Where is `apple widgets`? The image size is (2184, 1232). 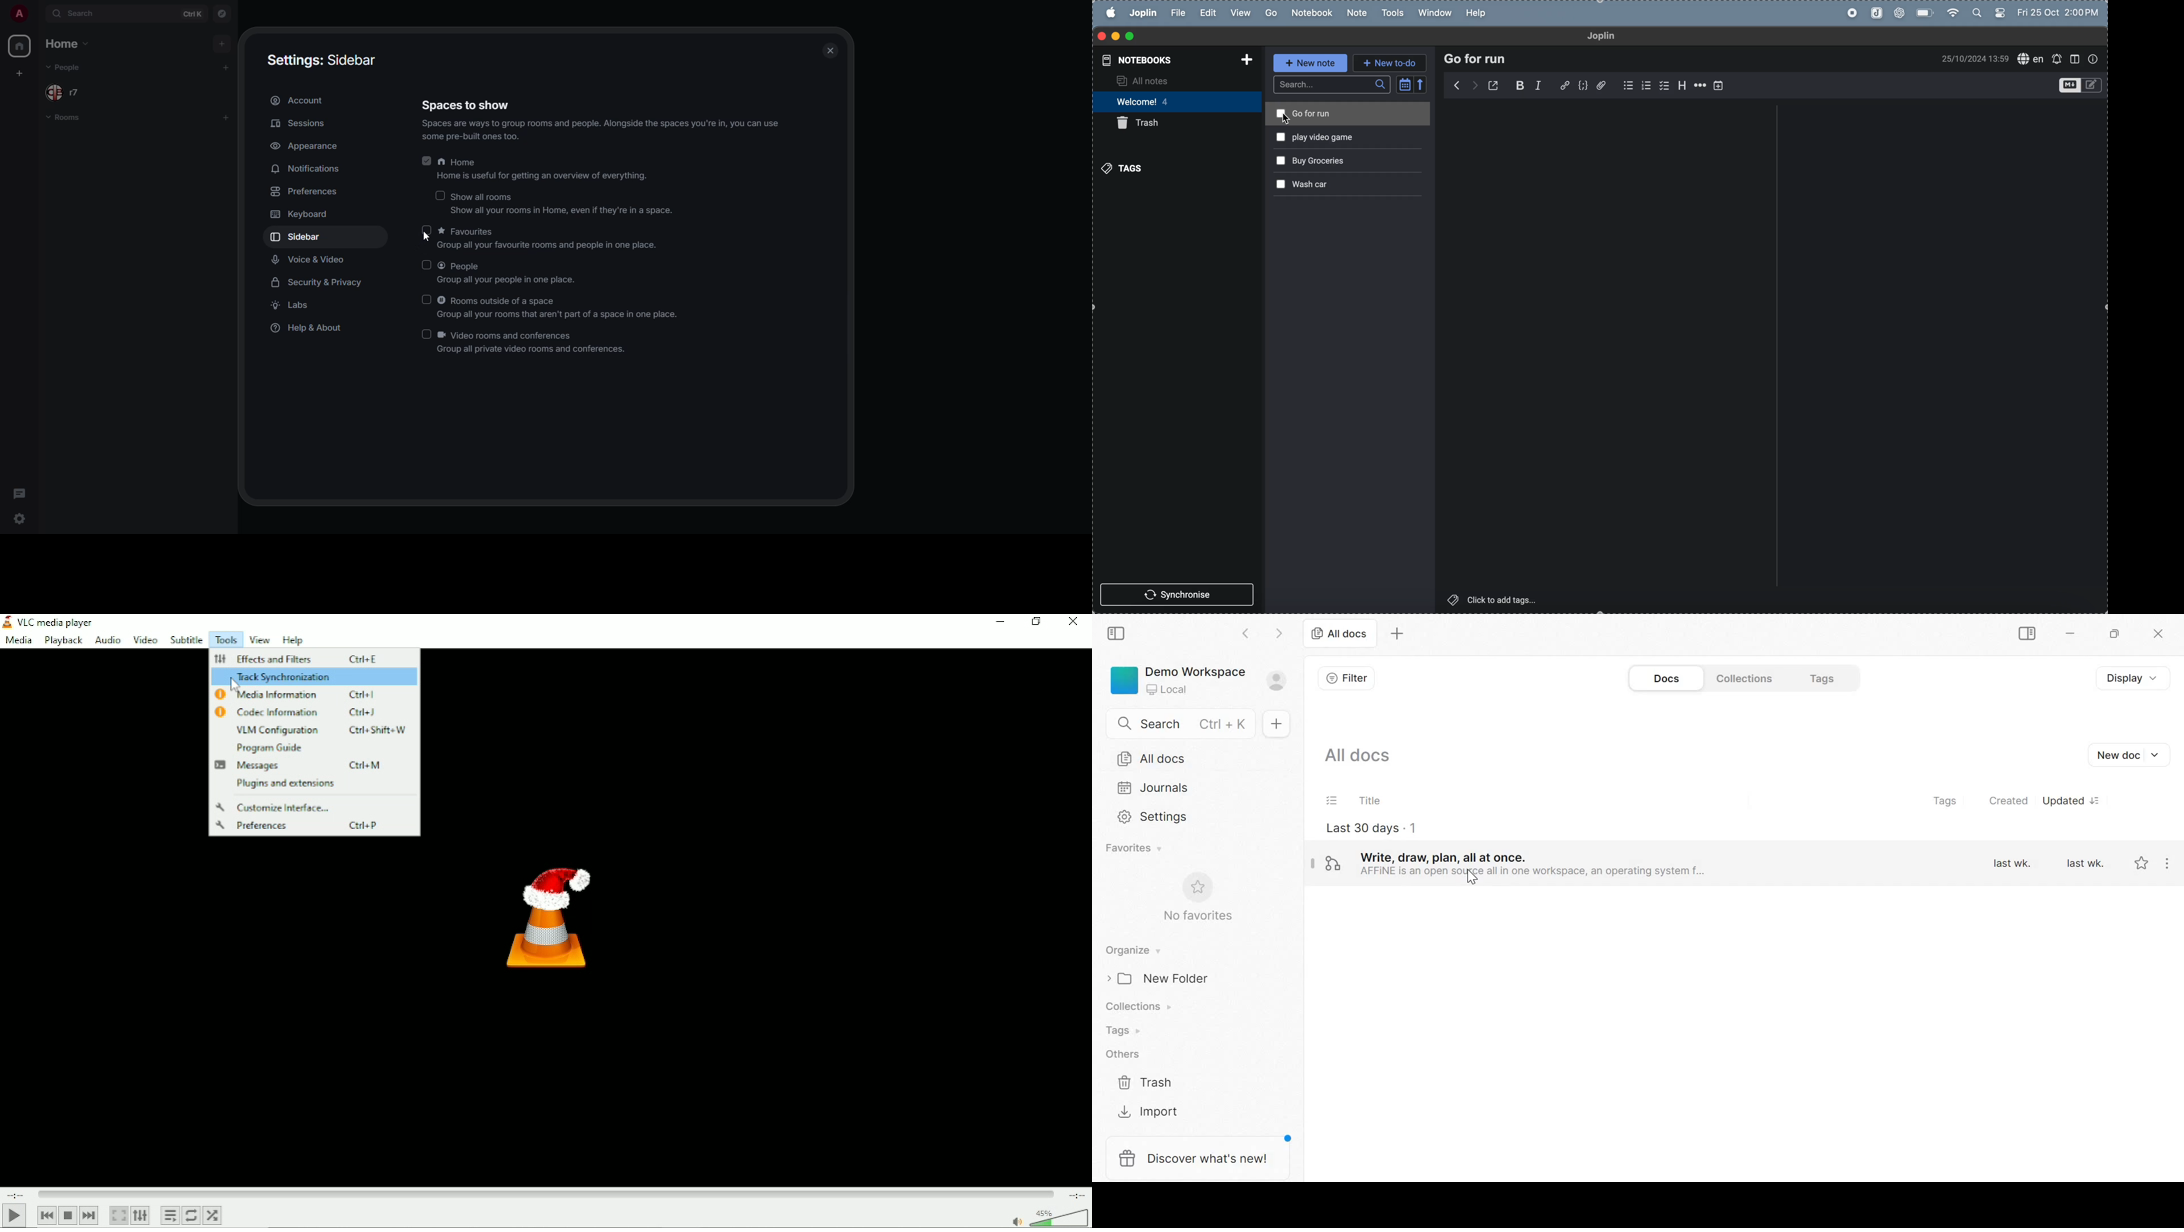 apple widgets is located at coordinates (1991, 12).